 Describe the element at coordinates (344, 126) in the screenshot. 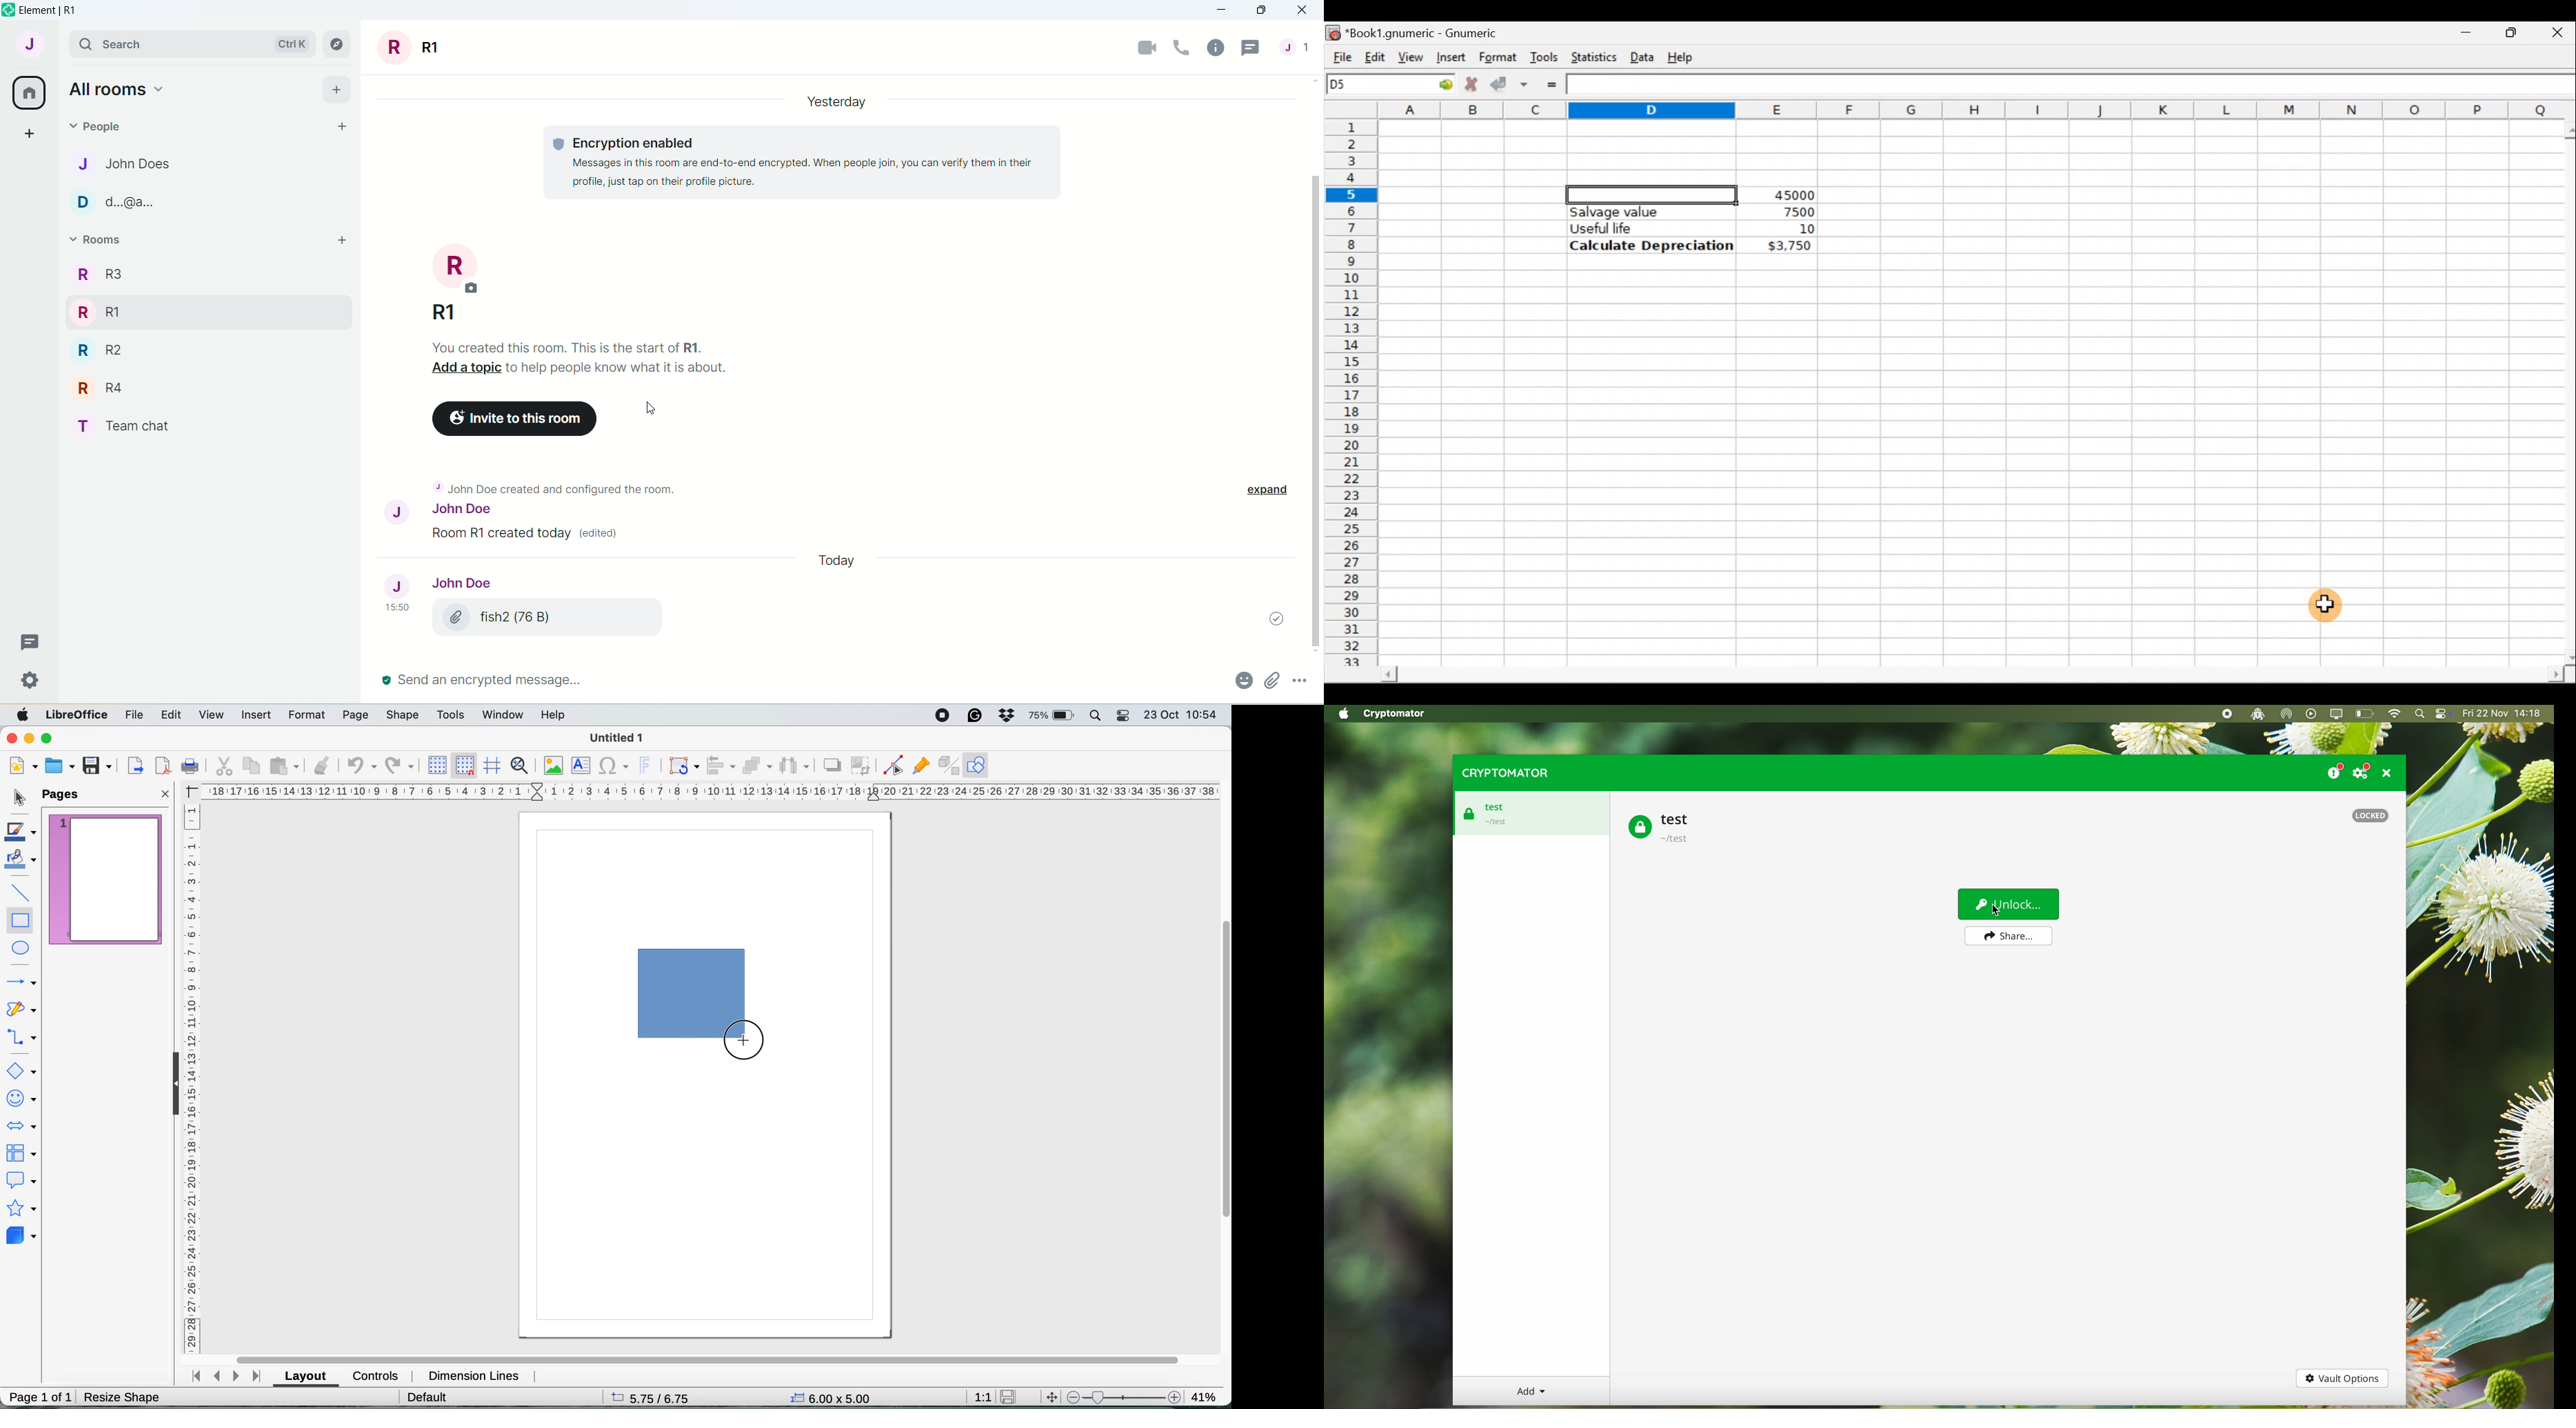

I see `start chat` at that location.